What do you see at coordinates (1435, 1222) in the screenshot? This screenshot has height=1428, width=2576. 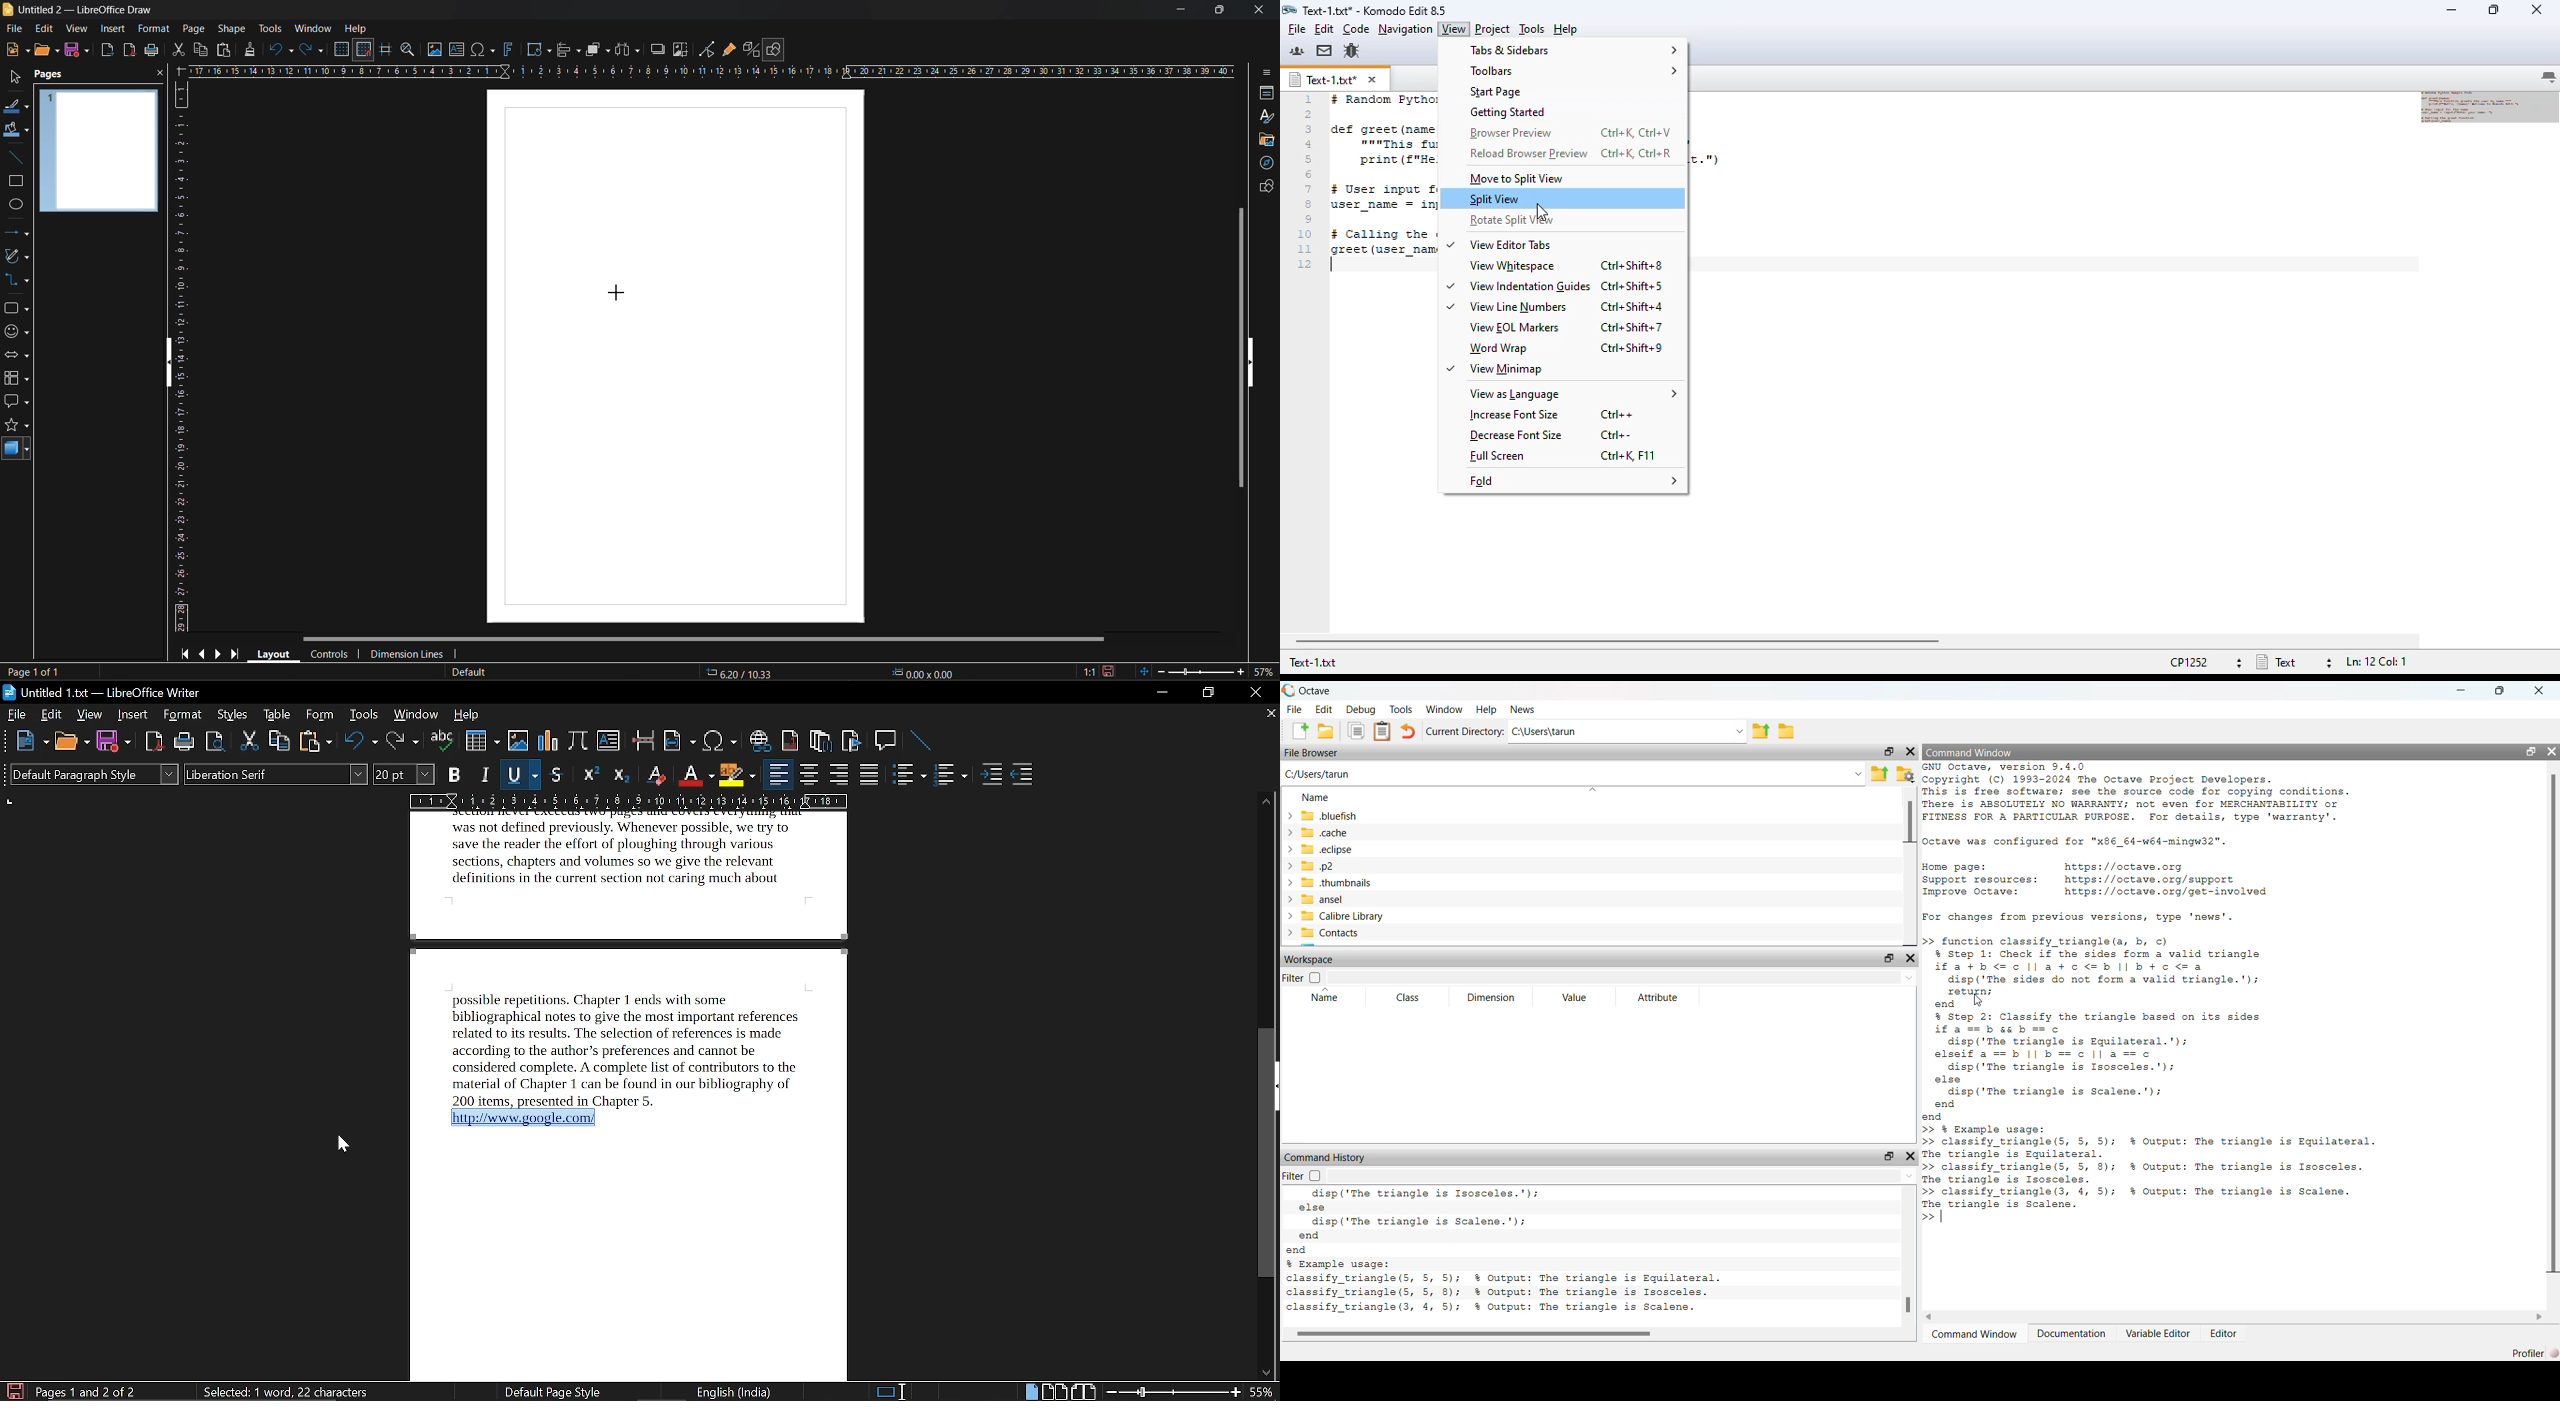 I see `display triangle is scalene` at bounding box center [1435, 1222].